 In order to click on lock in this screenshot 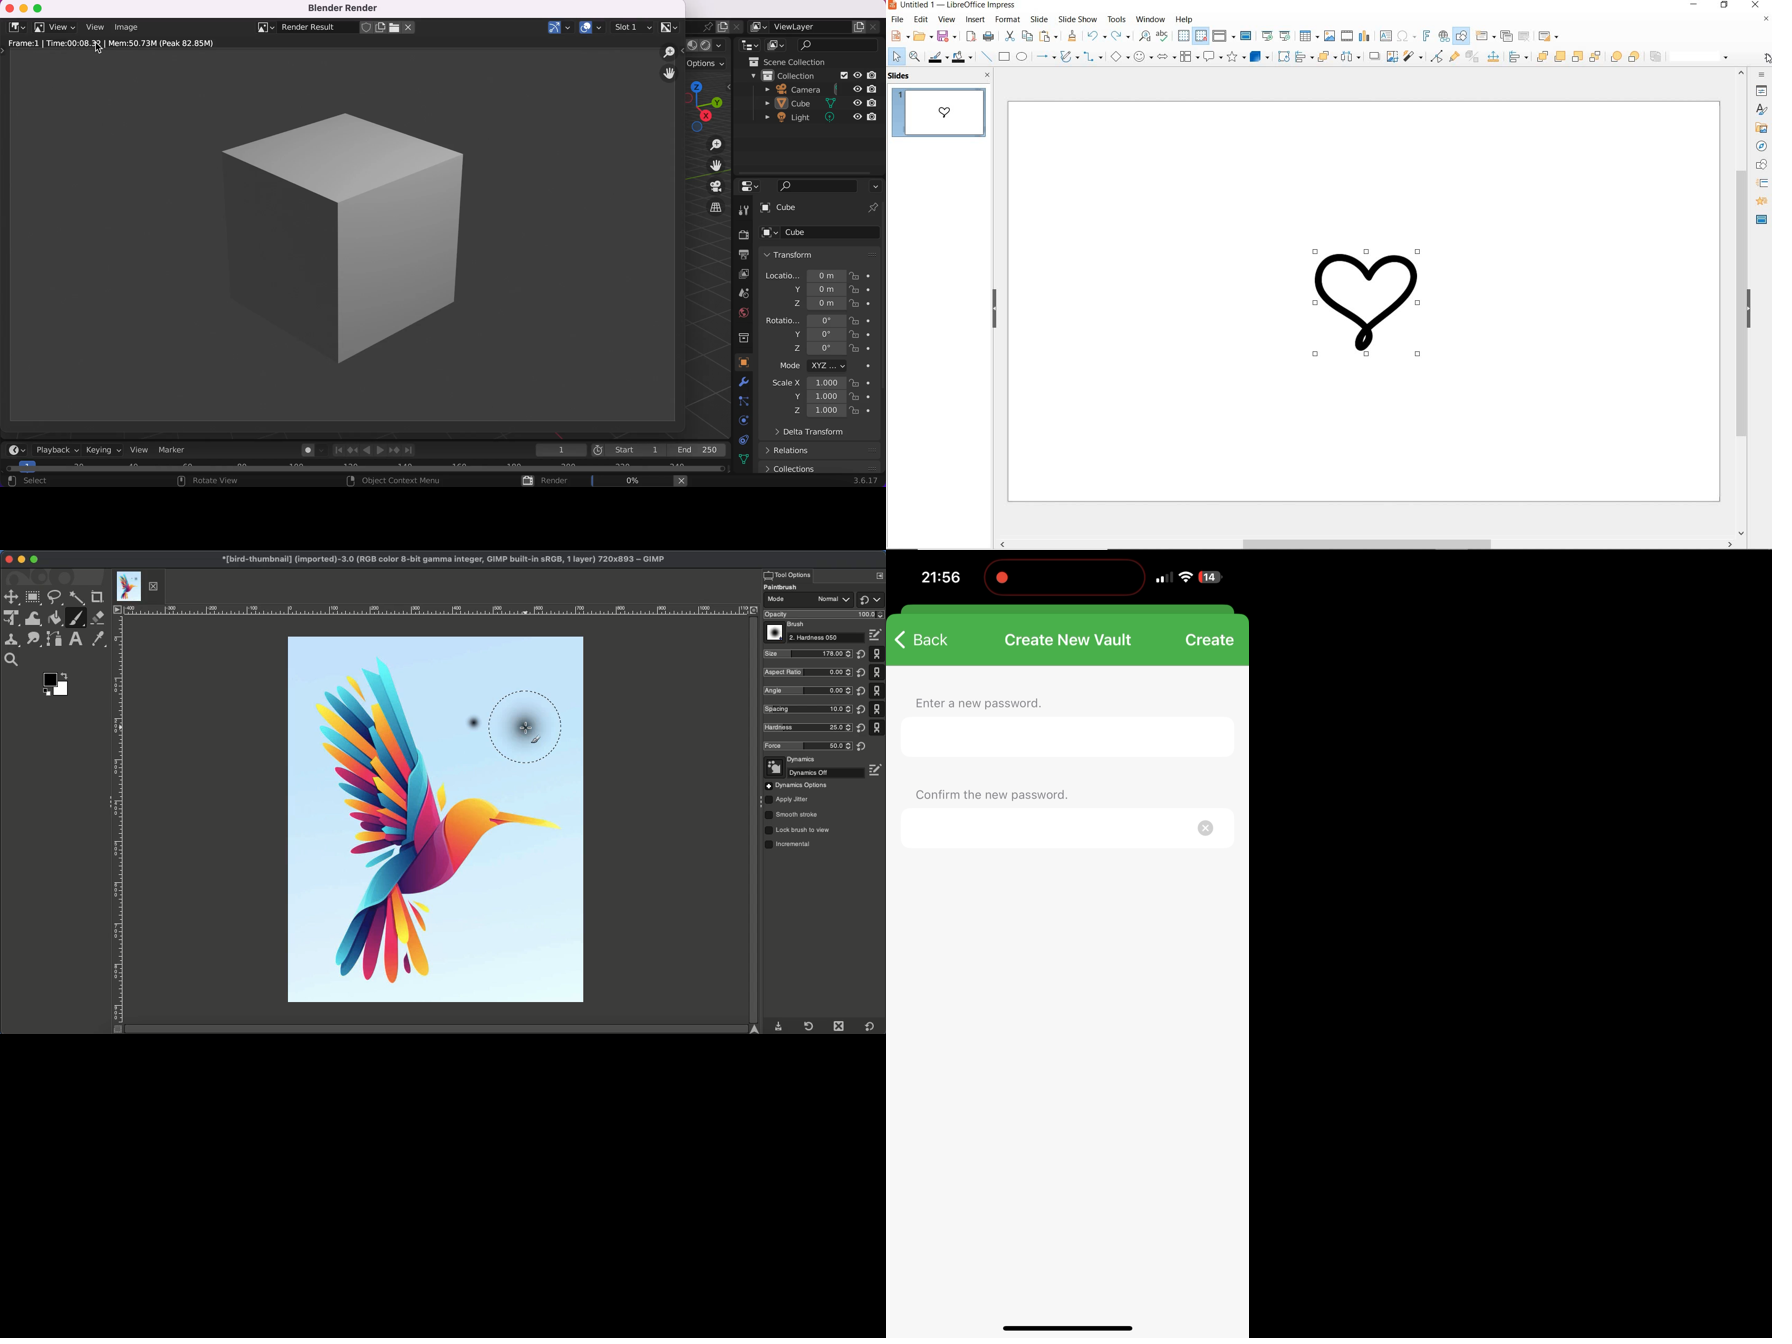, I will do `click(861, 303)`.